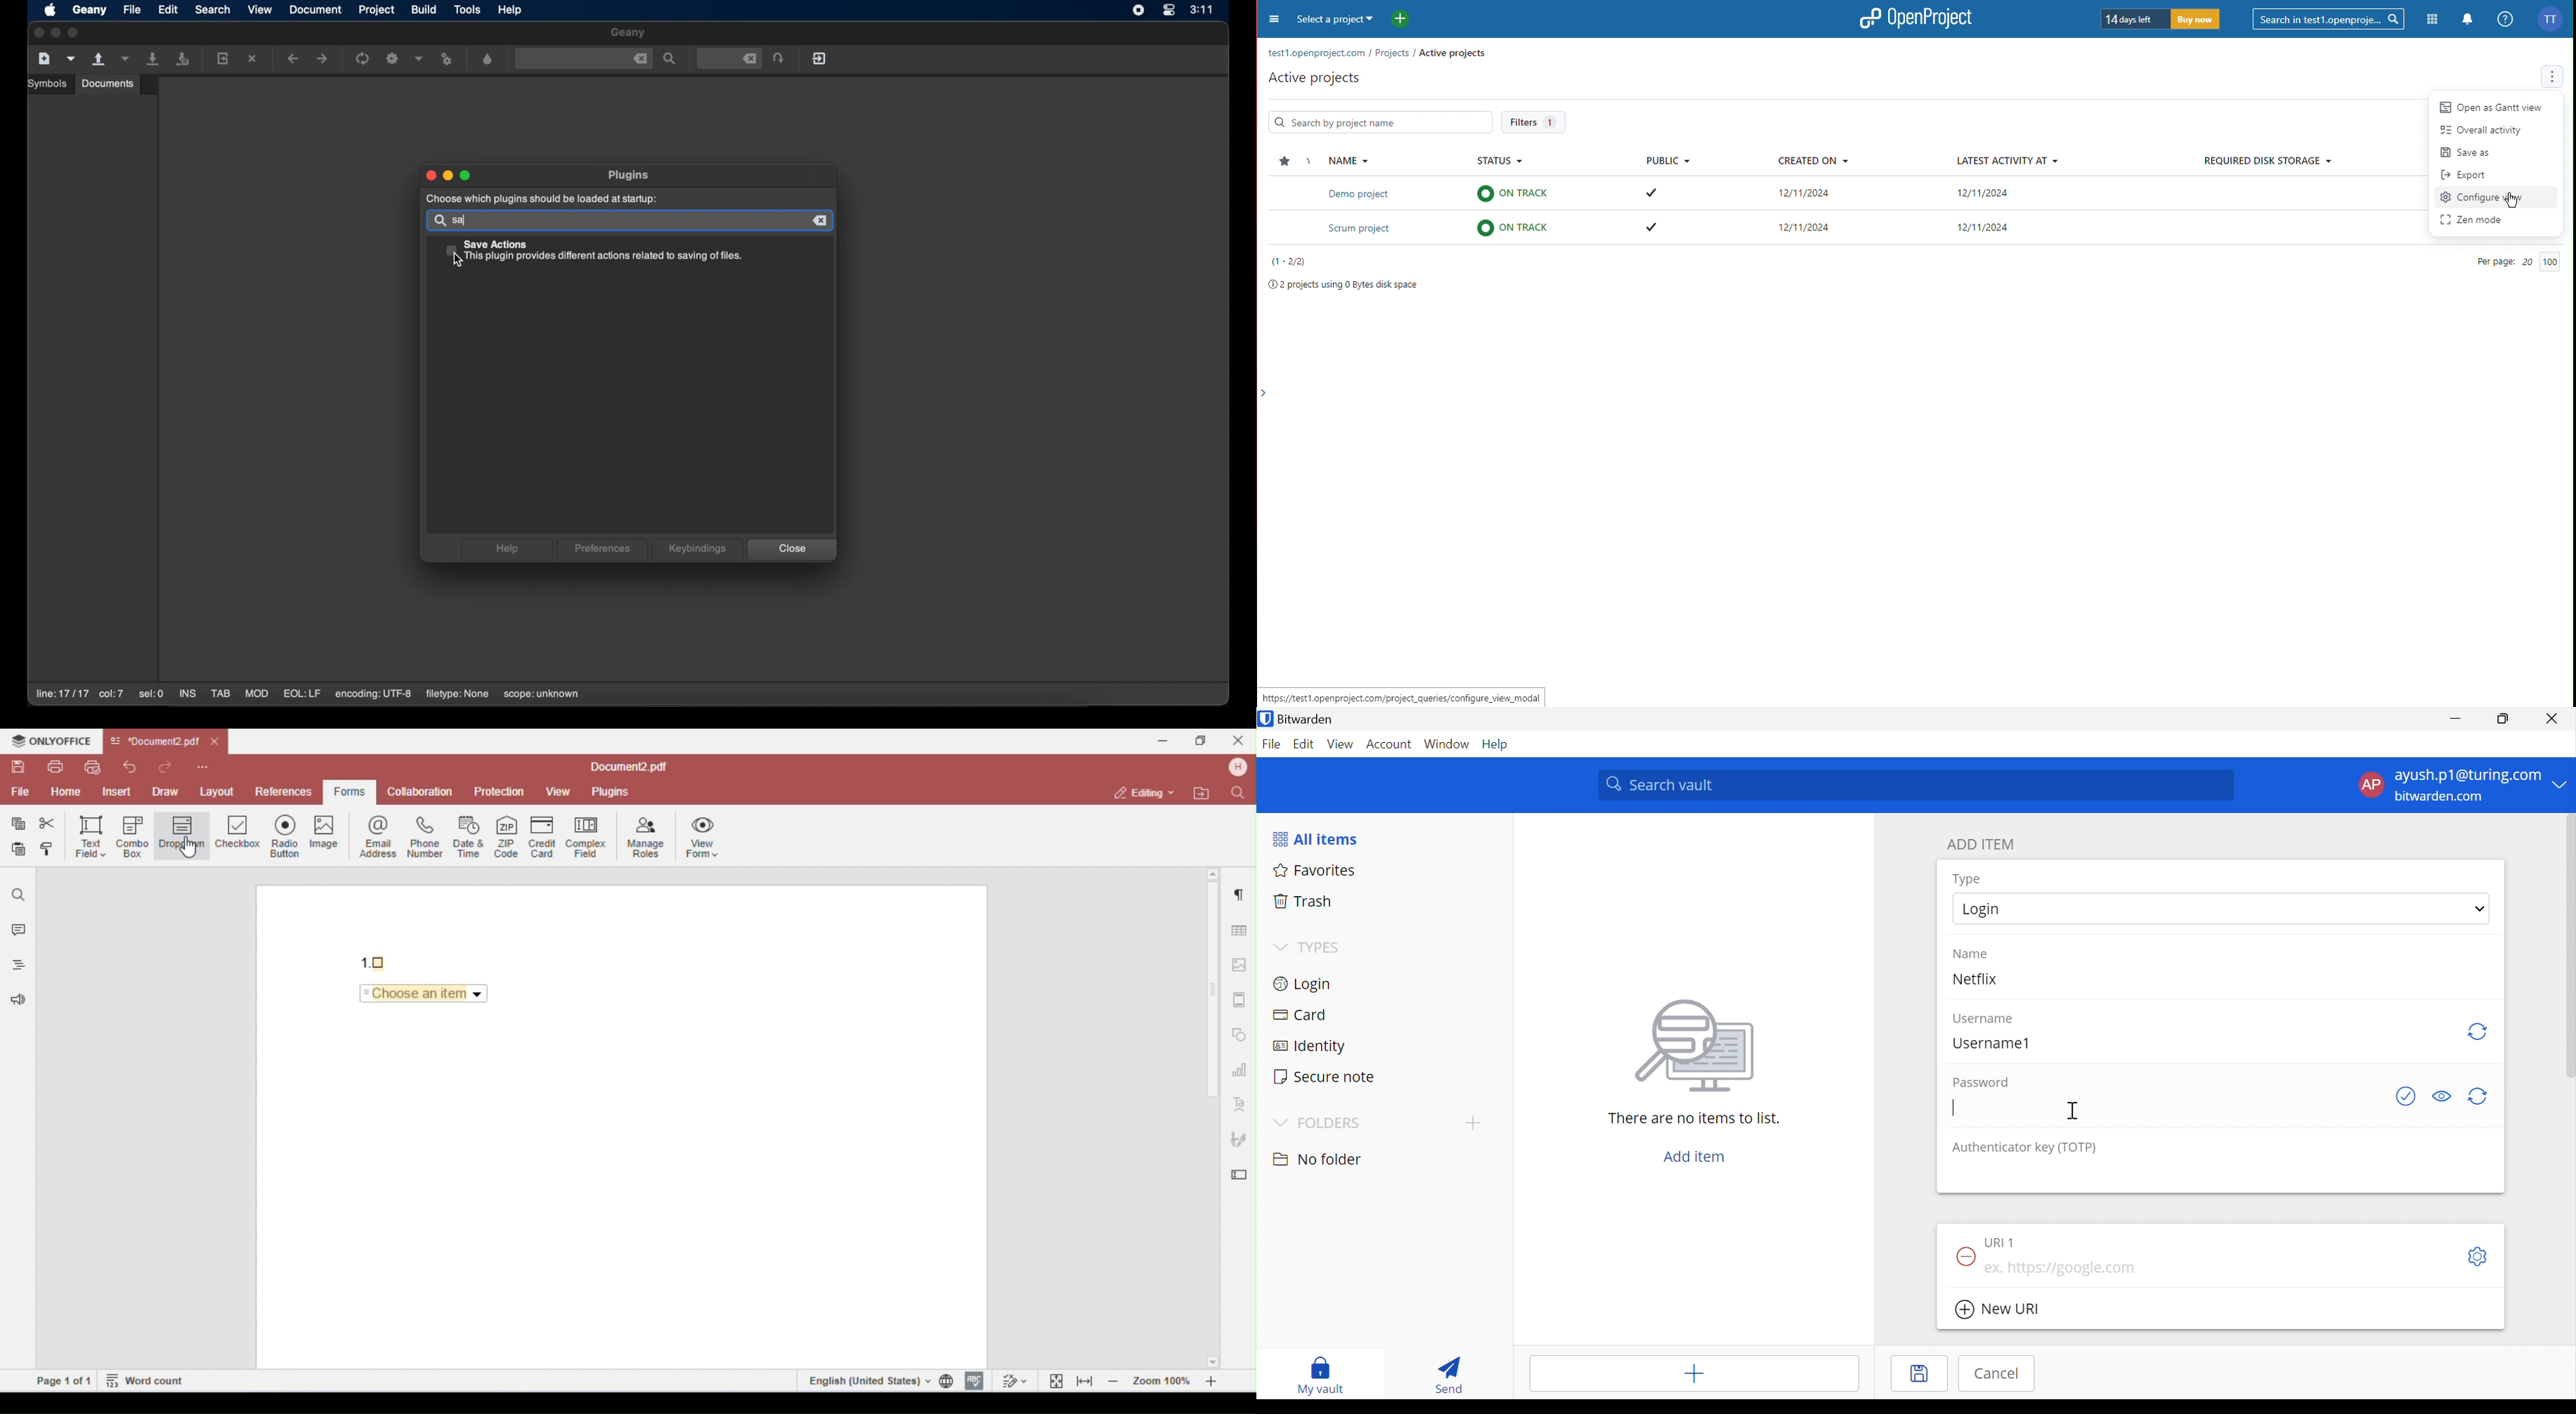 This screenshot has height=1428, width=2576. What do you see at coordinates (2480, 1033) in the screenshot?
I see `Refresh` at bounding box center [2480, 1033].